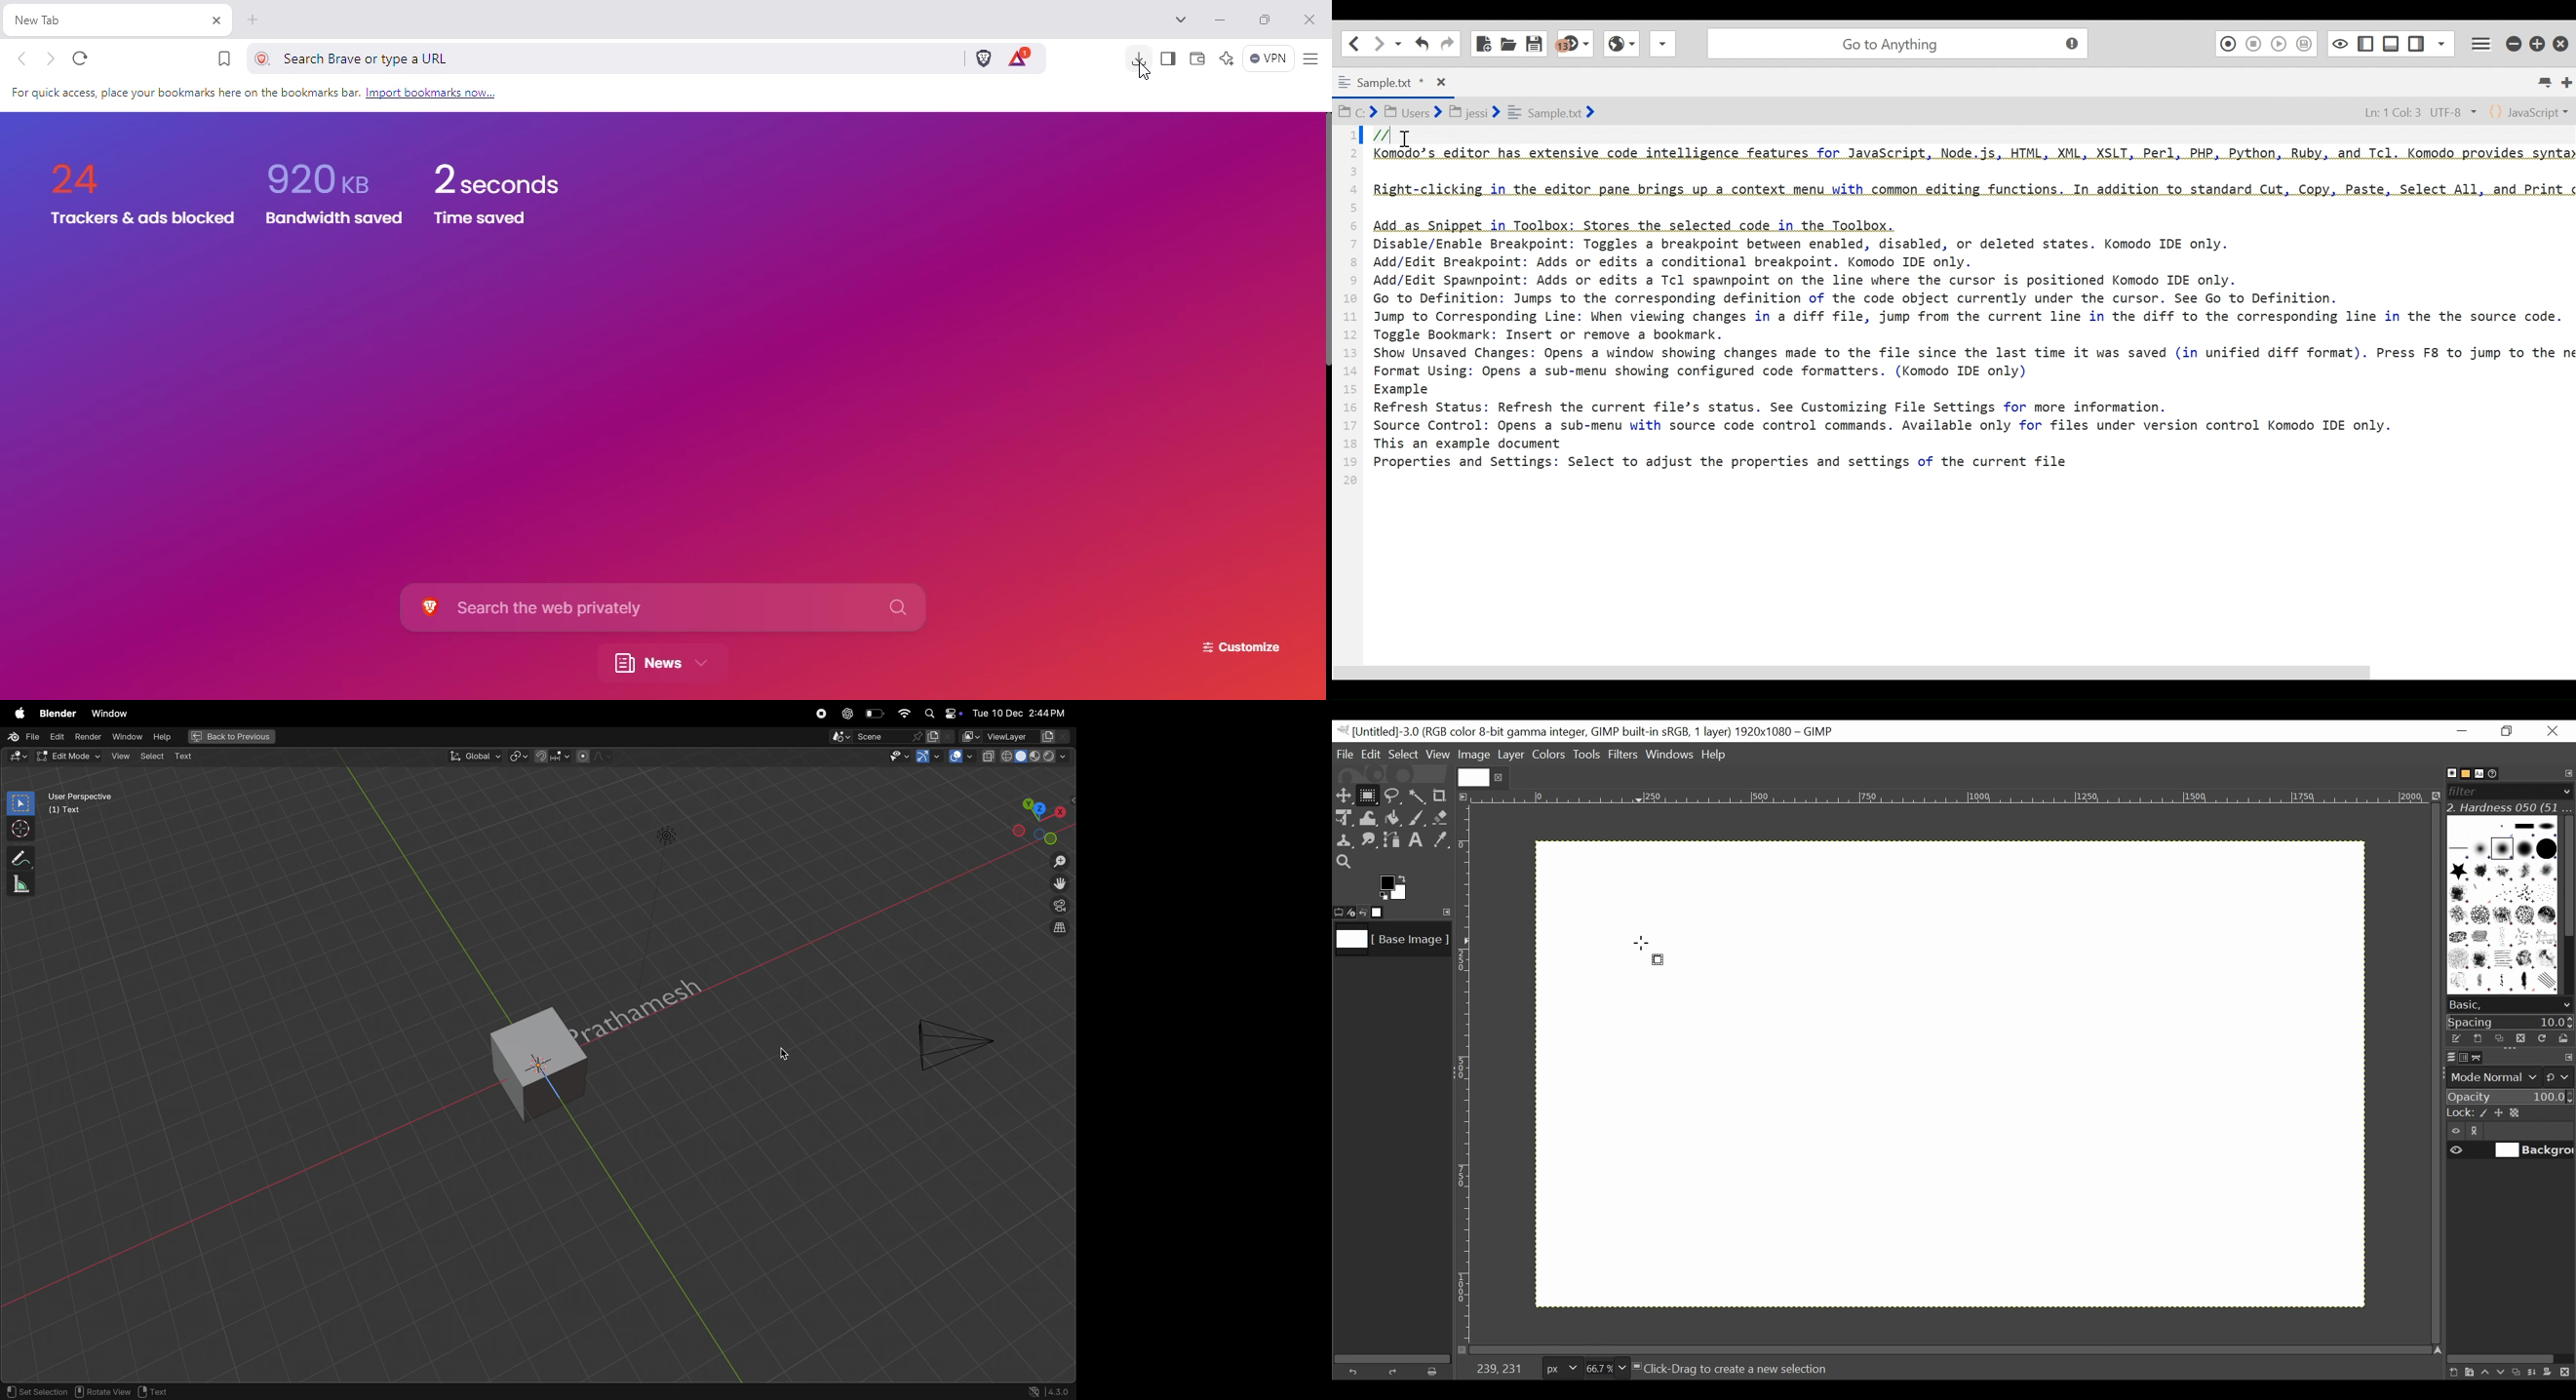 This screenshot has width=2576, height=1400. Describe the element at coordinates (1559, 1366) in the screenshot. I see `Pixels` at that location.